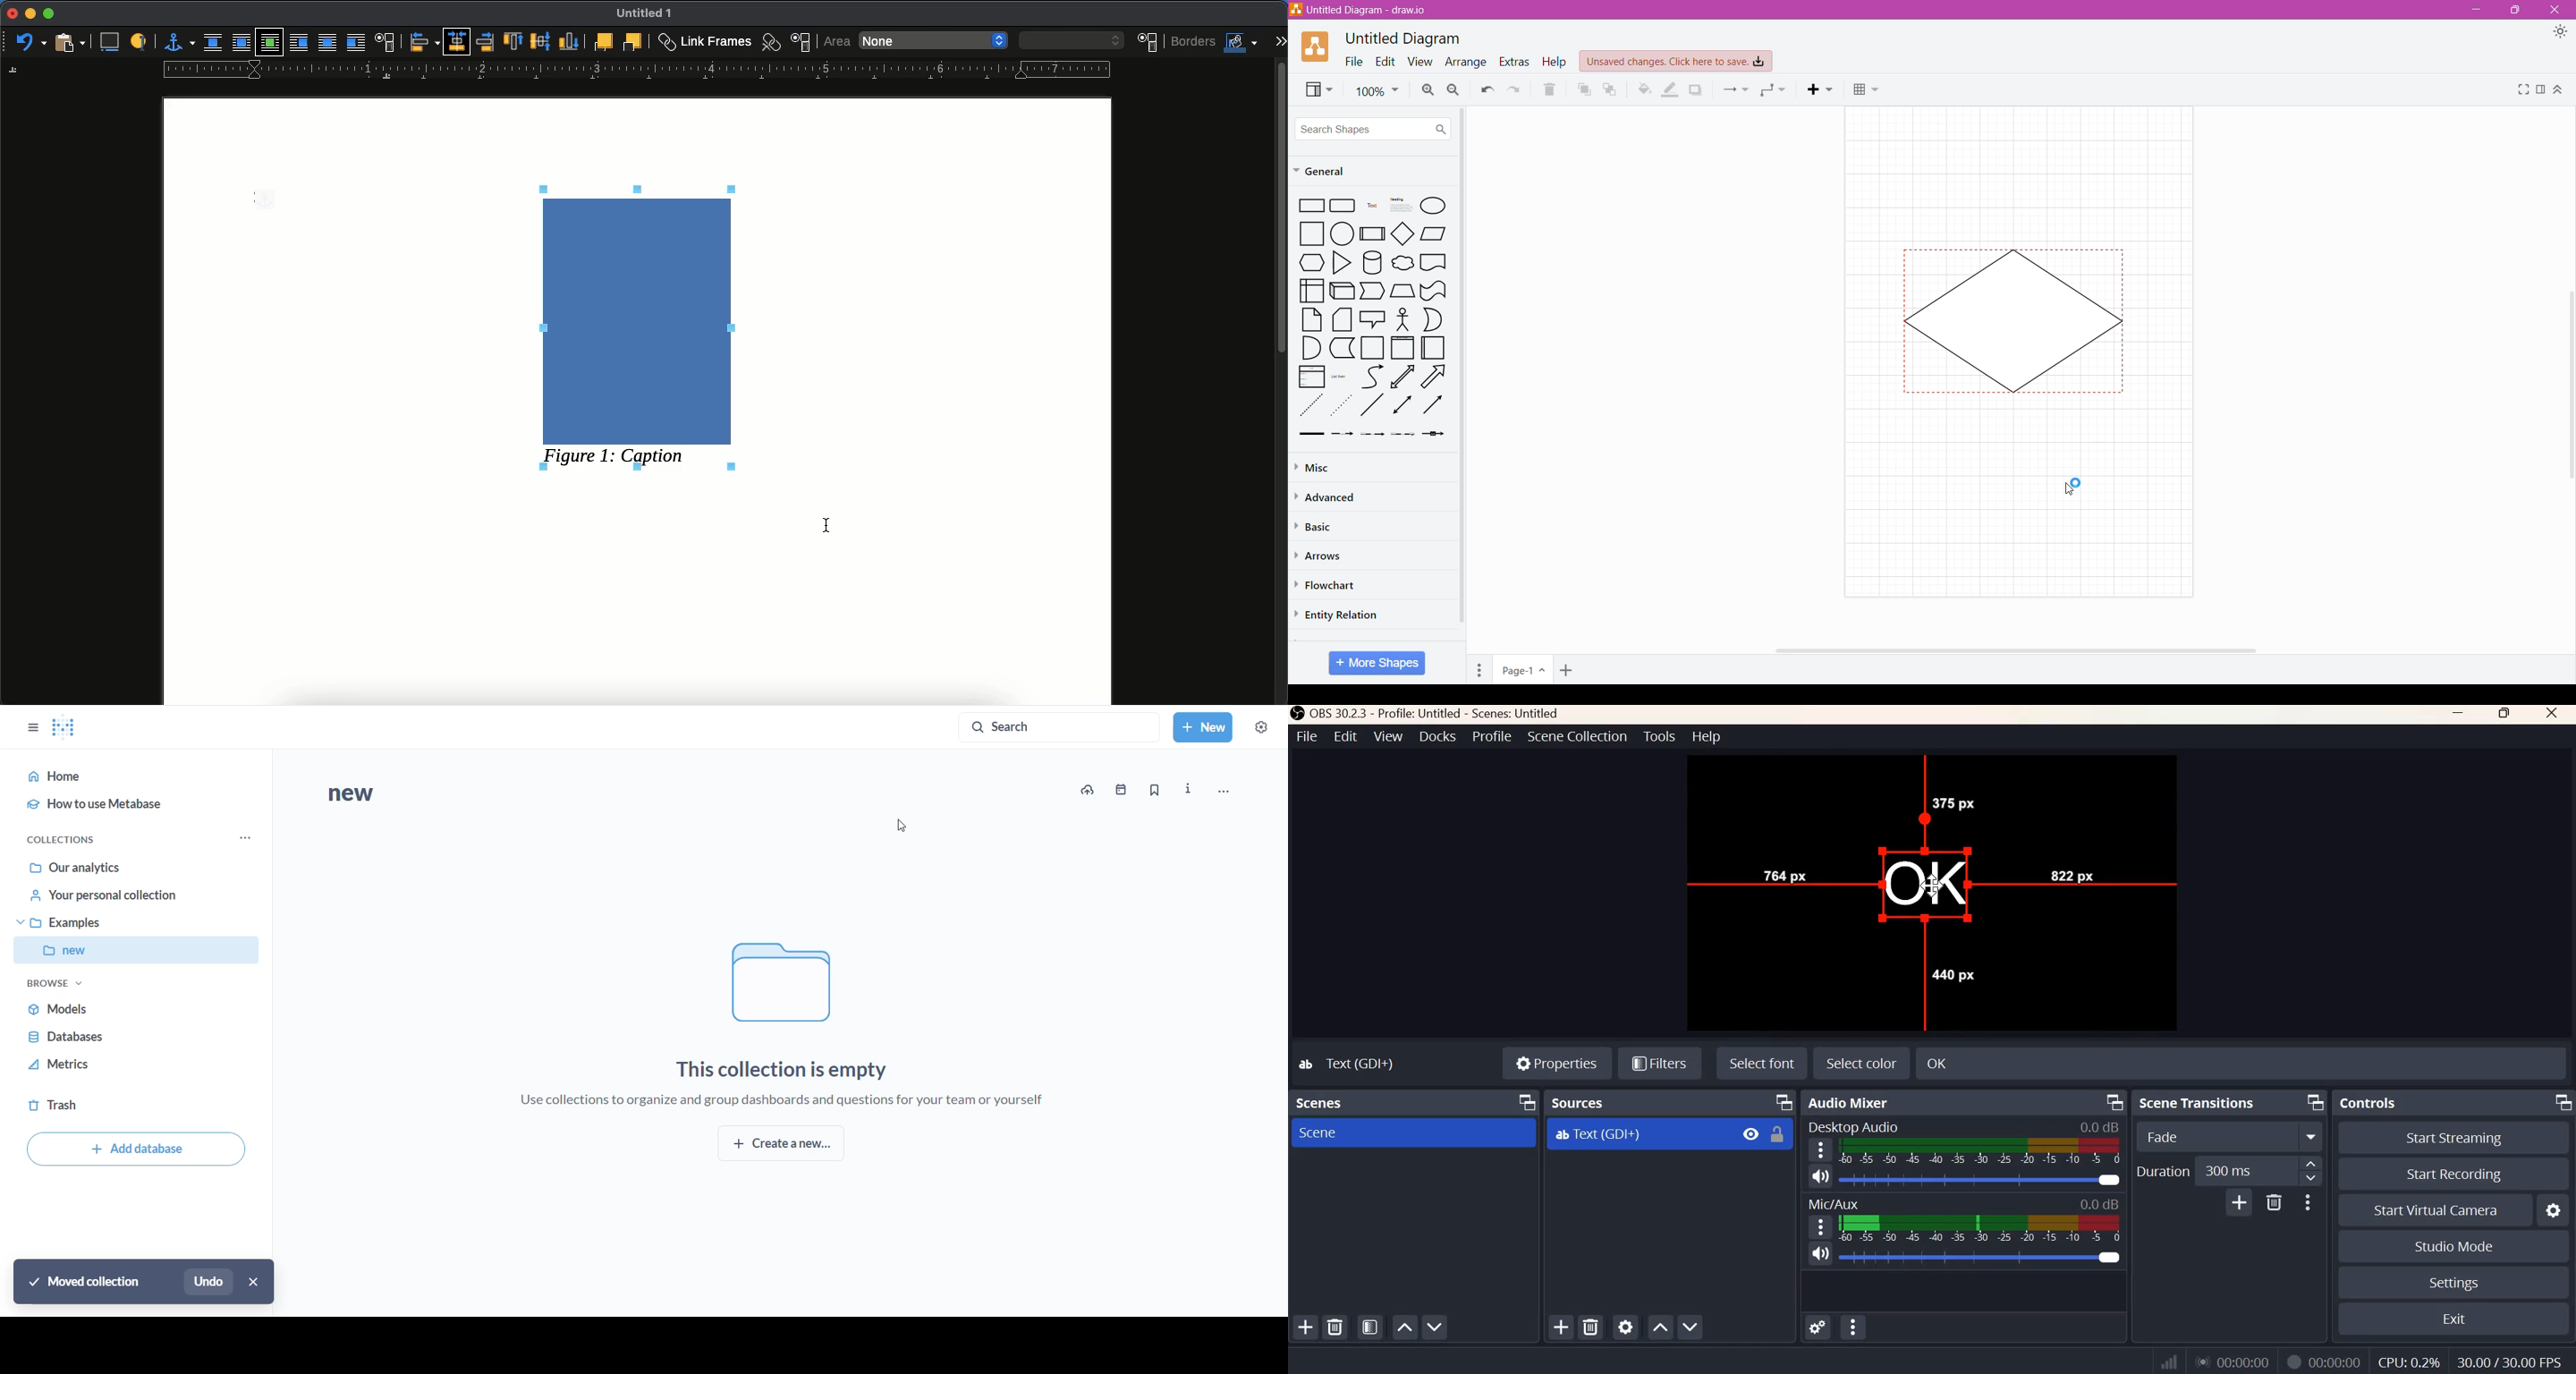  Describe the element at coordinates (1979, 1229) in the screenshot. I see `Volume Meter` at that location.